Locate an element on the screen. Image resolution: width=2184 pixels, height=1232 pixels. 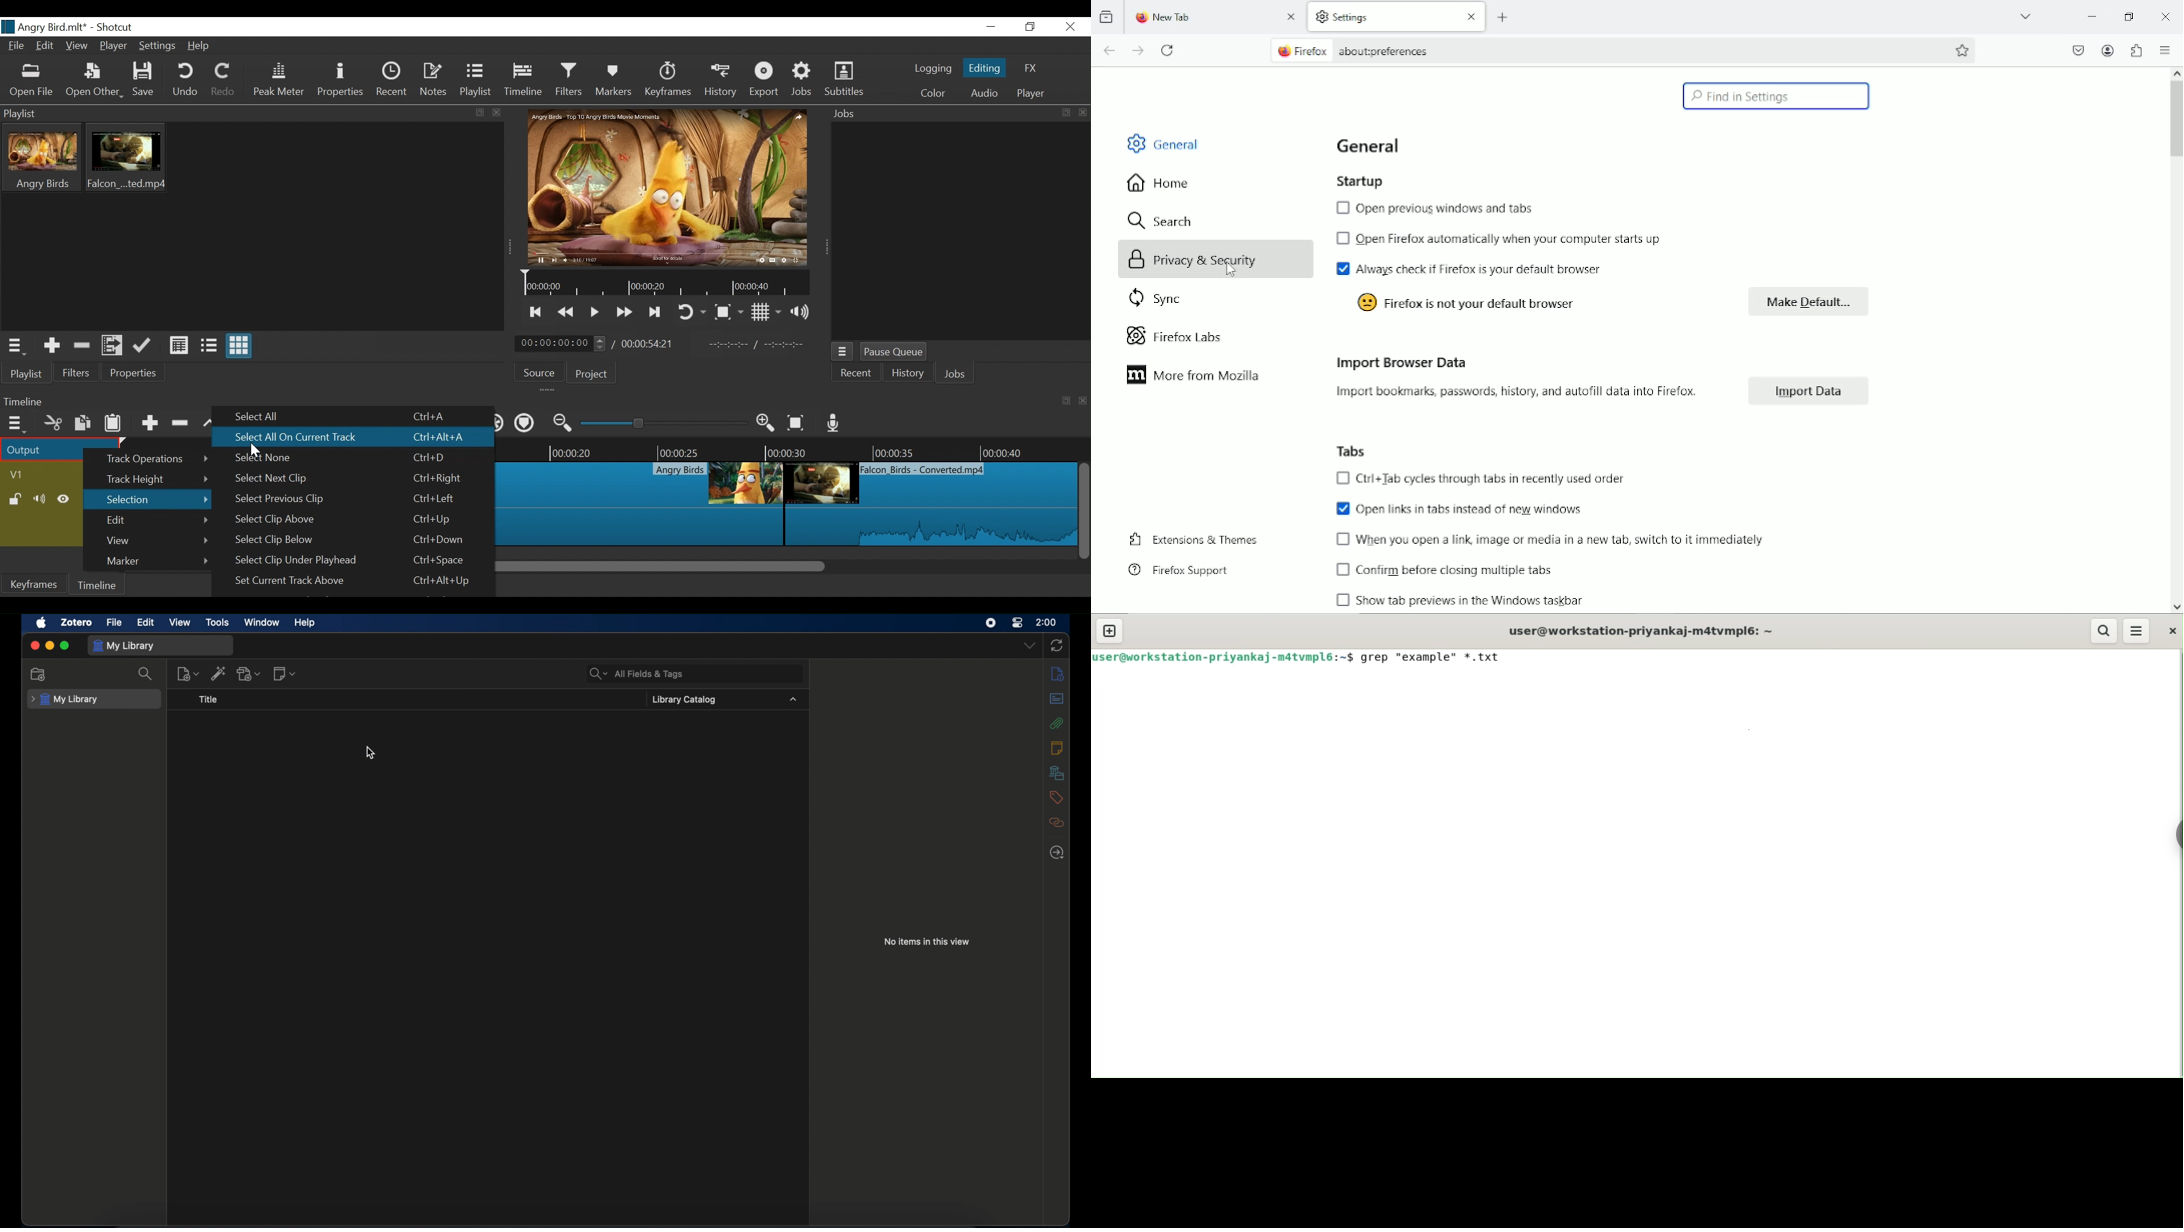
History is located at coordinates (910, 372).